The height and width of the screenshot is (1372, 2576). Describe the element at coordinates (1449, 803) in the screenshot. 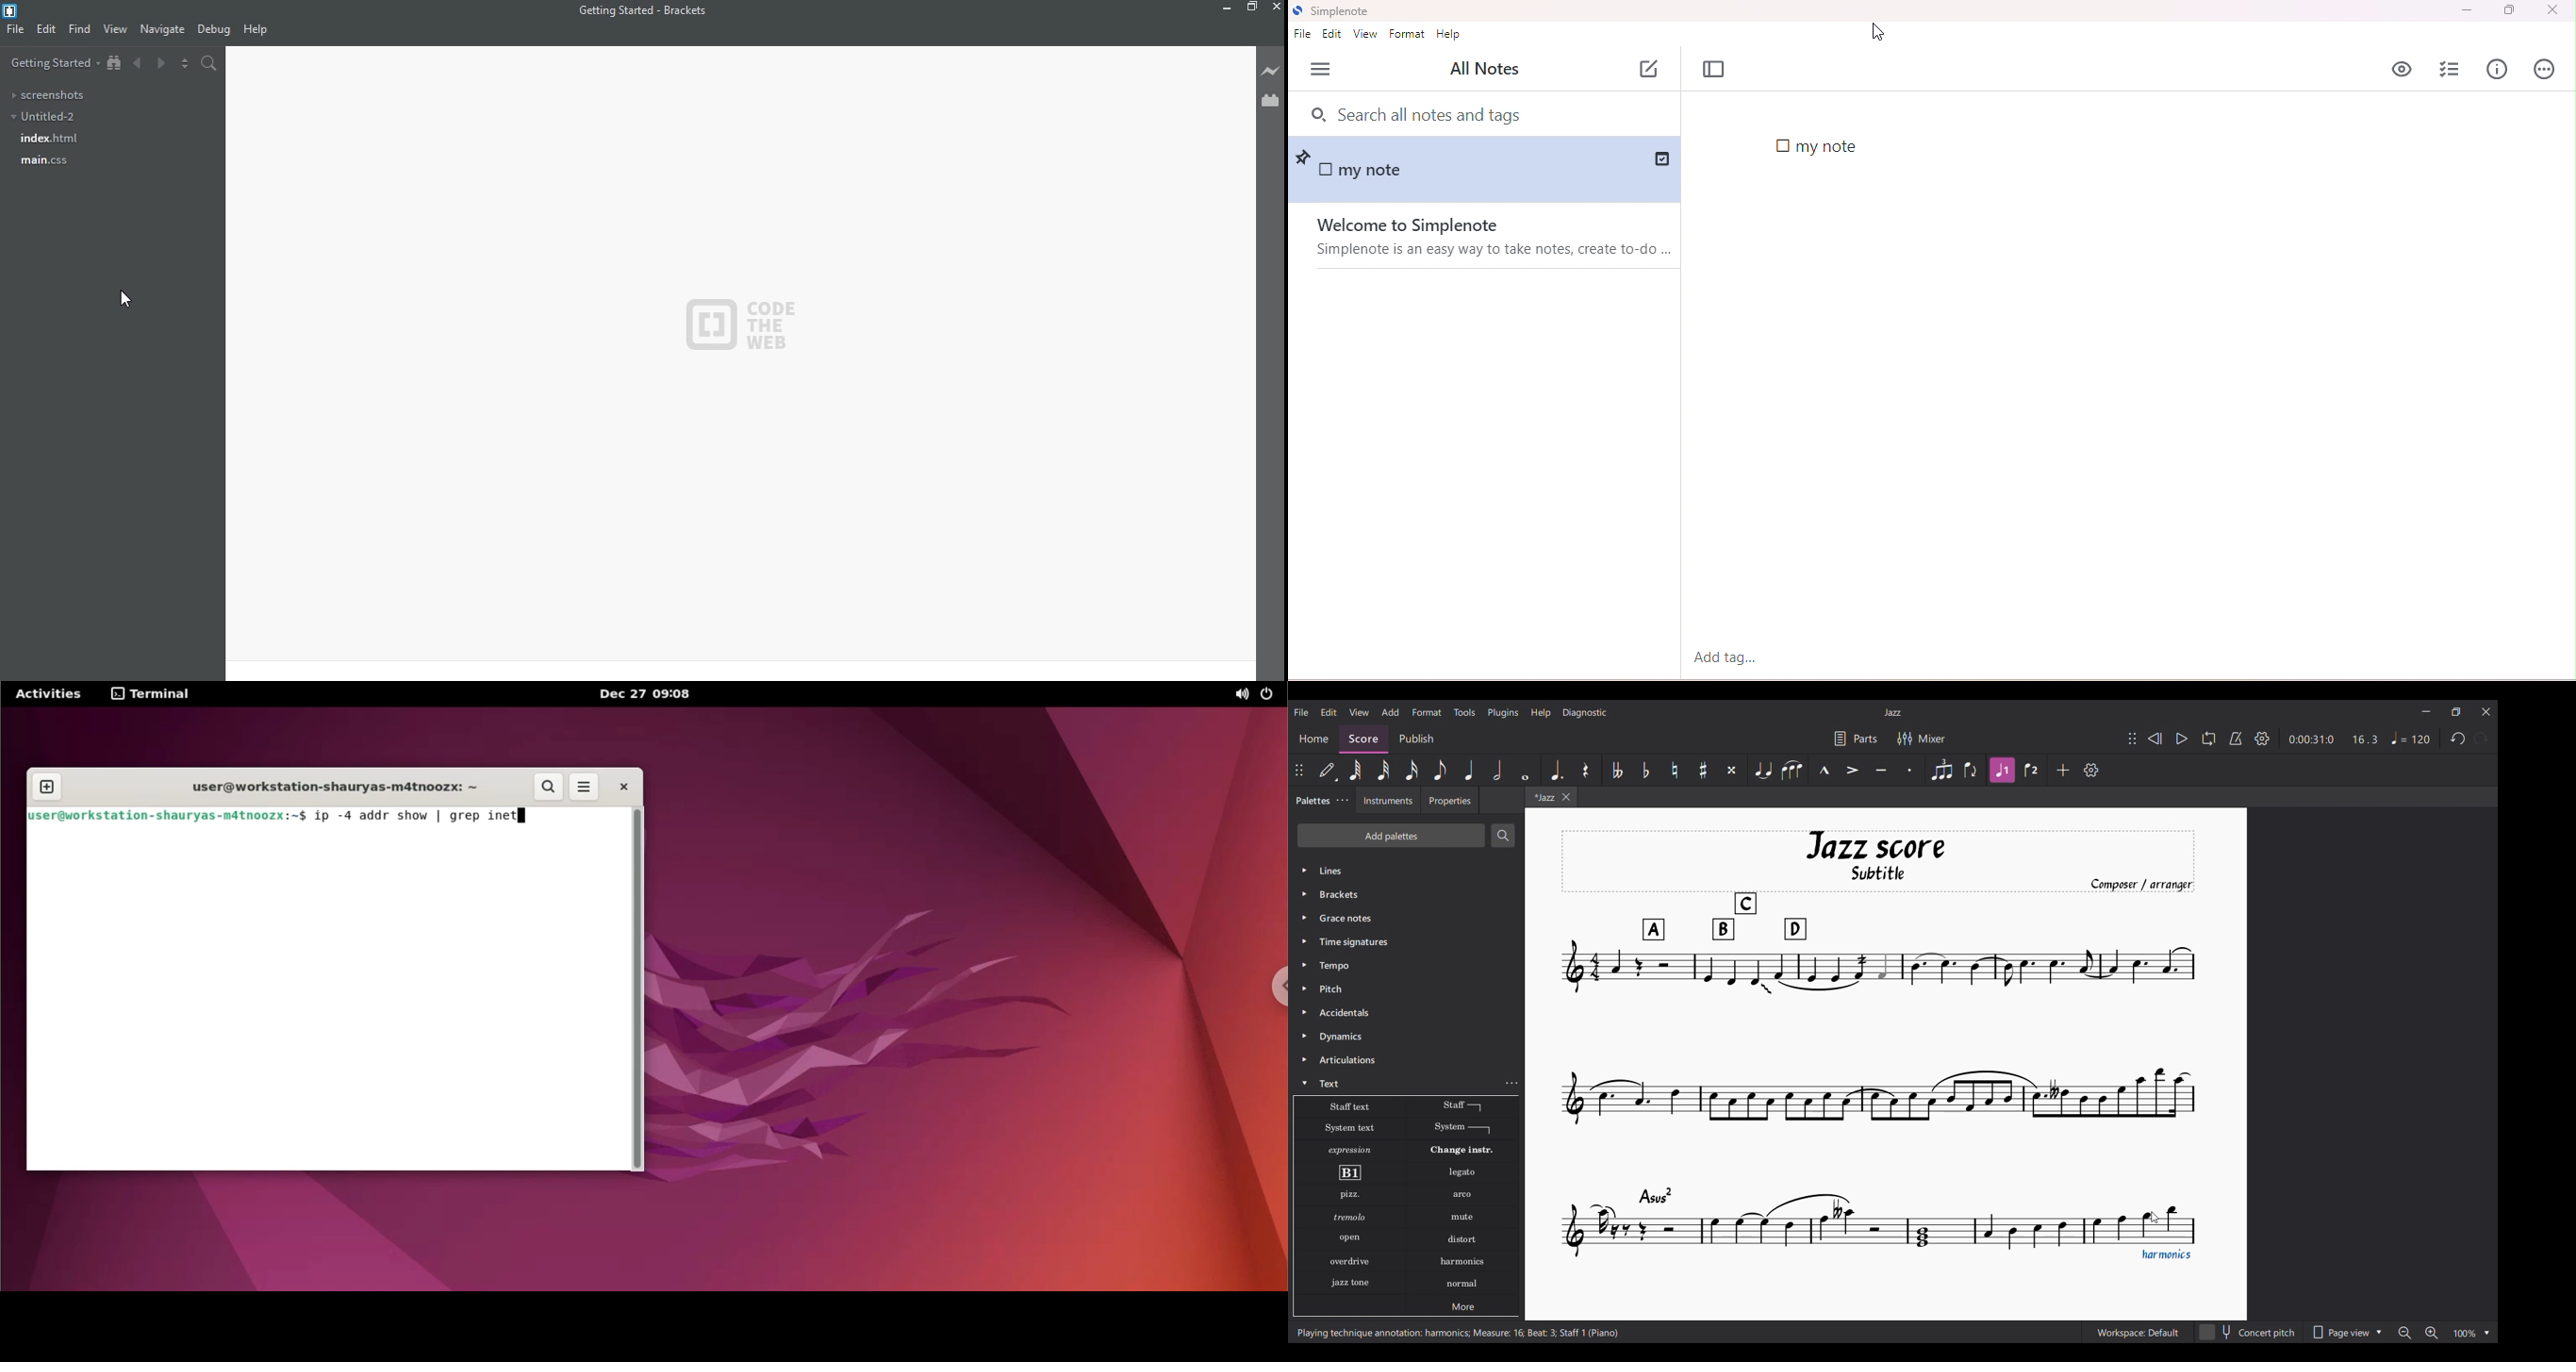

I see `Properties` at that location.